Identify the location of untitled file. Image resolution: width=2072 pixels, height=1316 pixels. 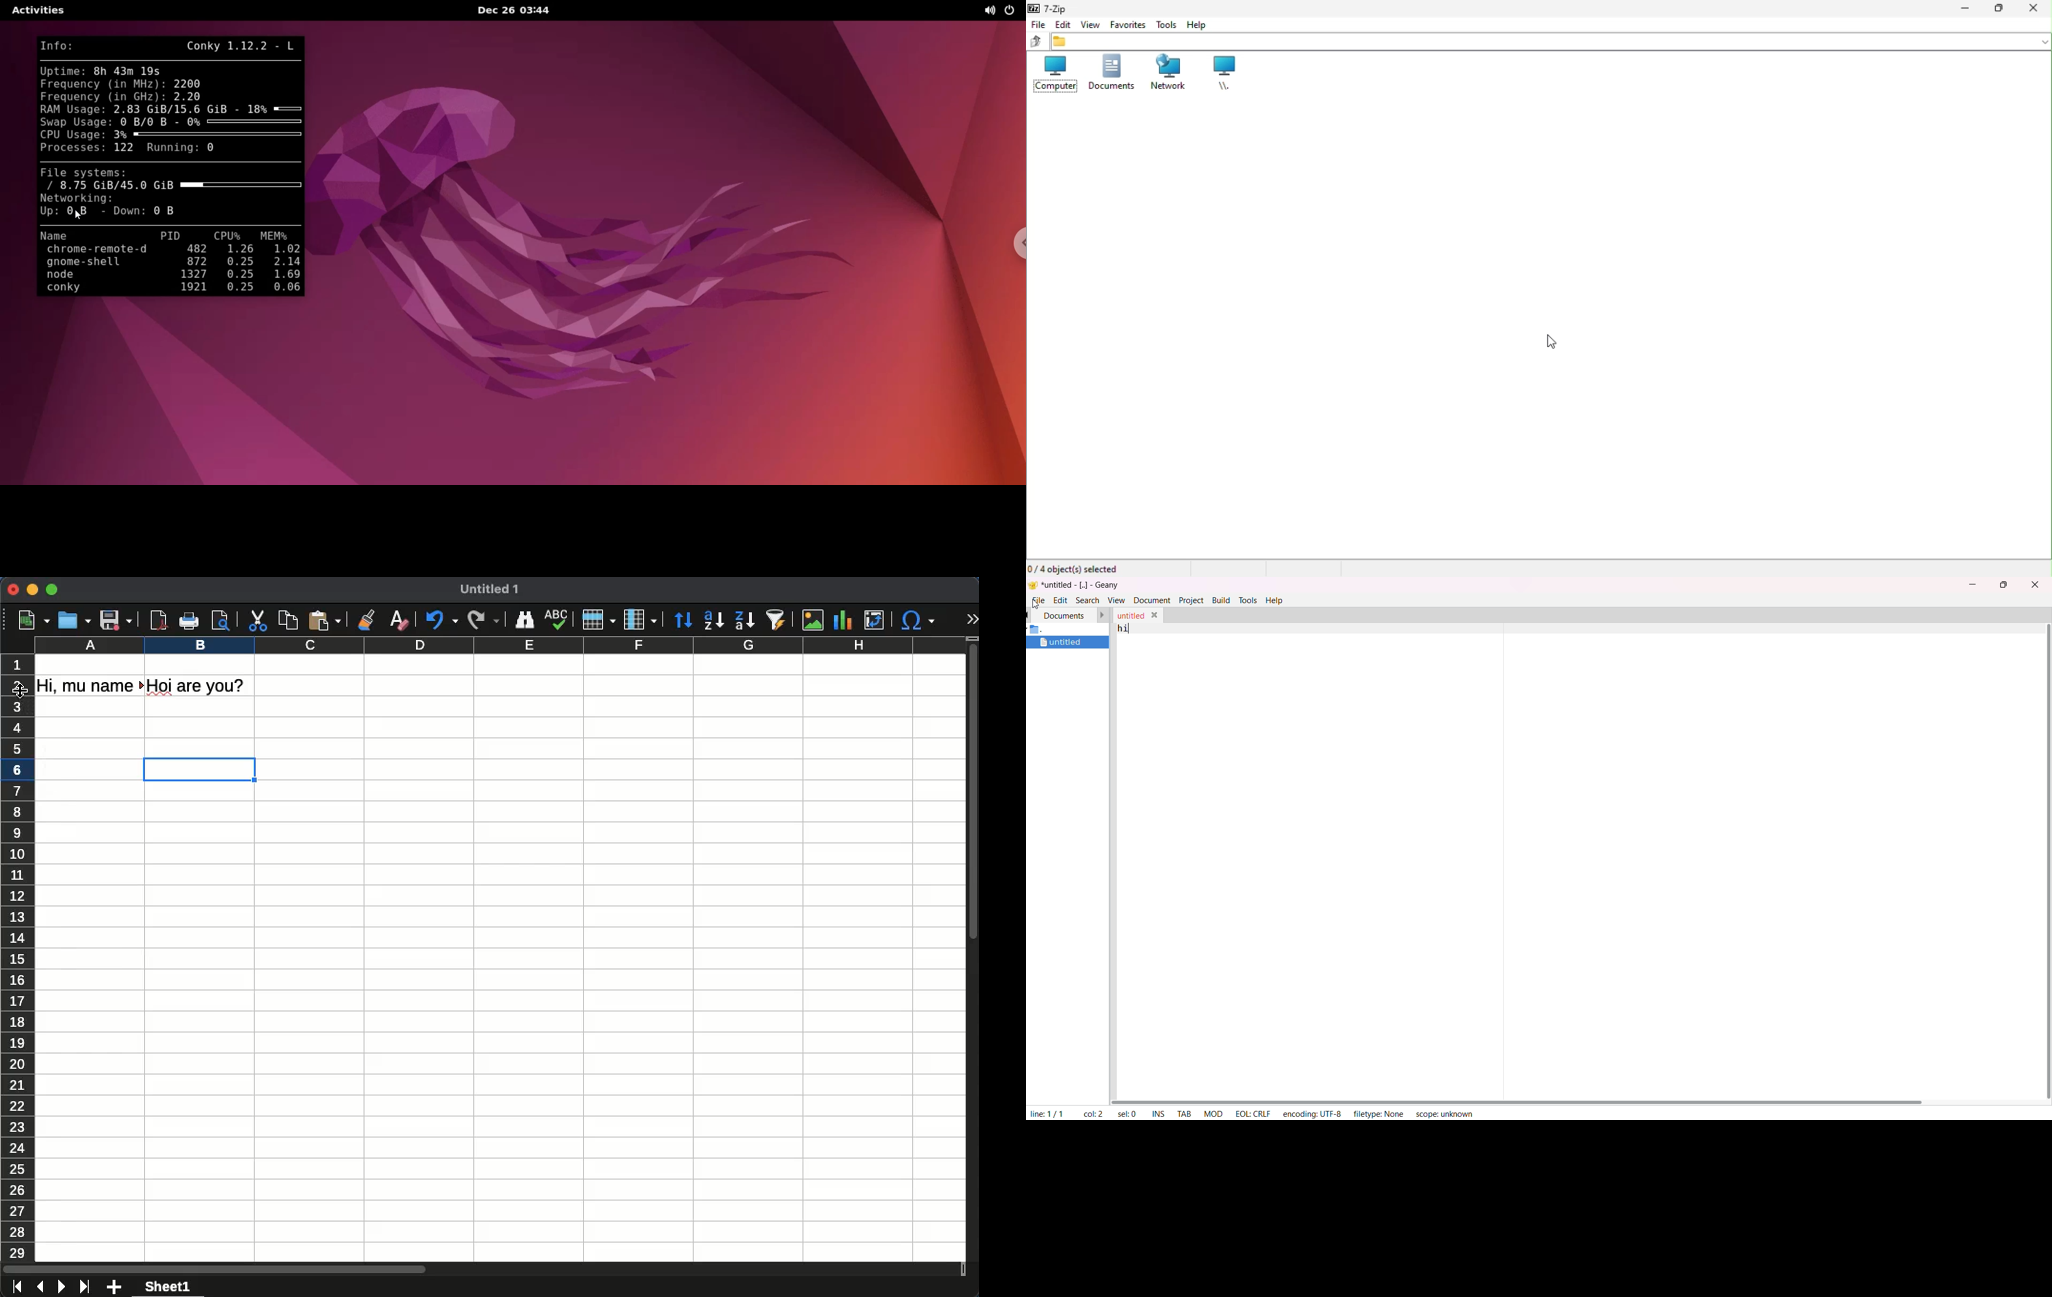
(1062, 642).